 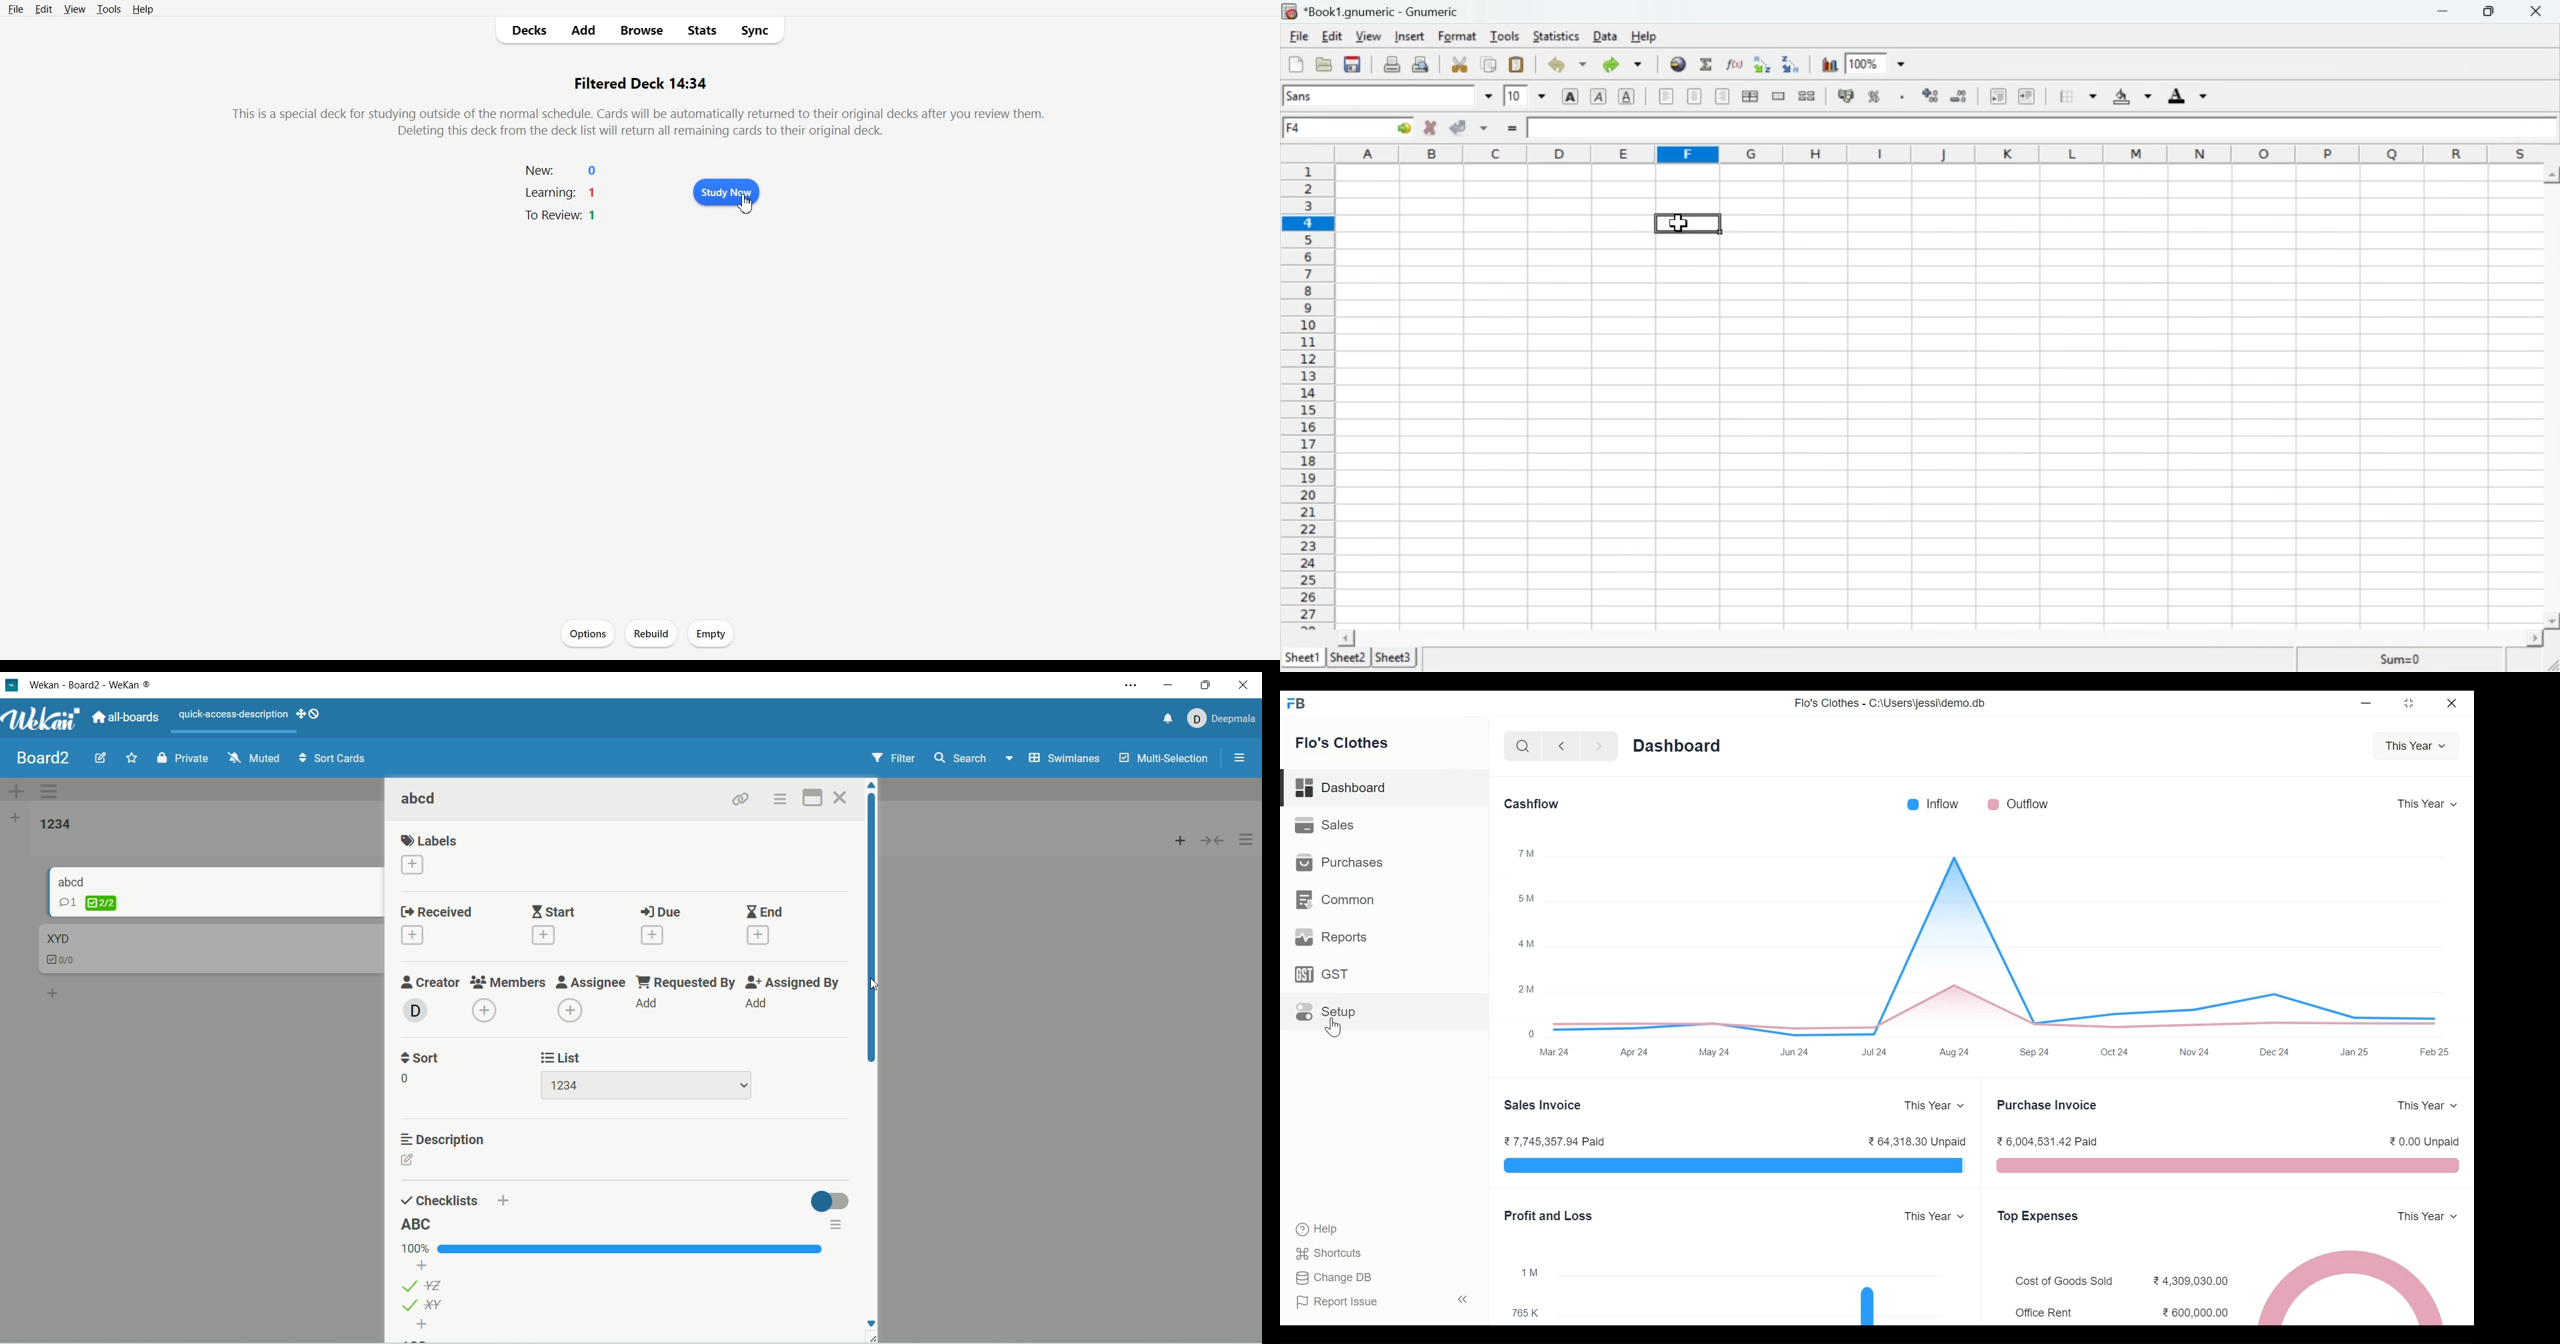 What do you see at coordinates (43, 9) in the screenshot?
I see `Edit` at bounding box center [43, 9].